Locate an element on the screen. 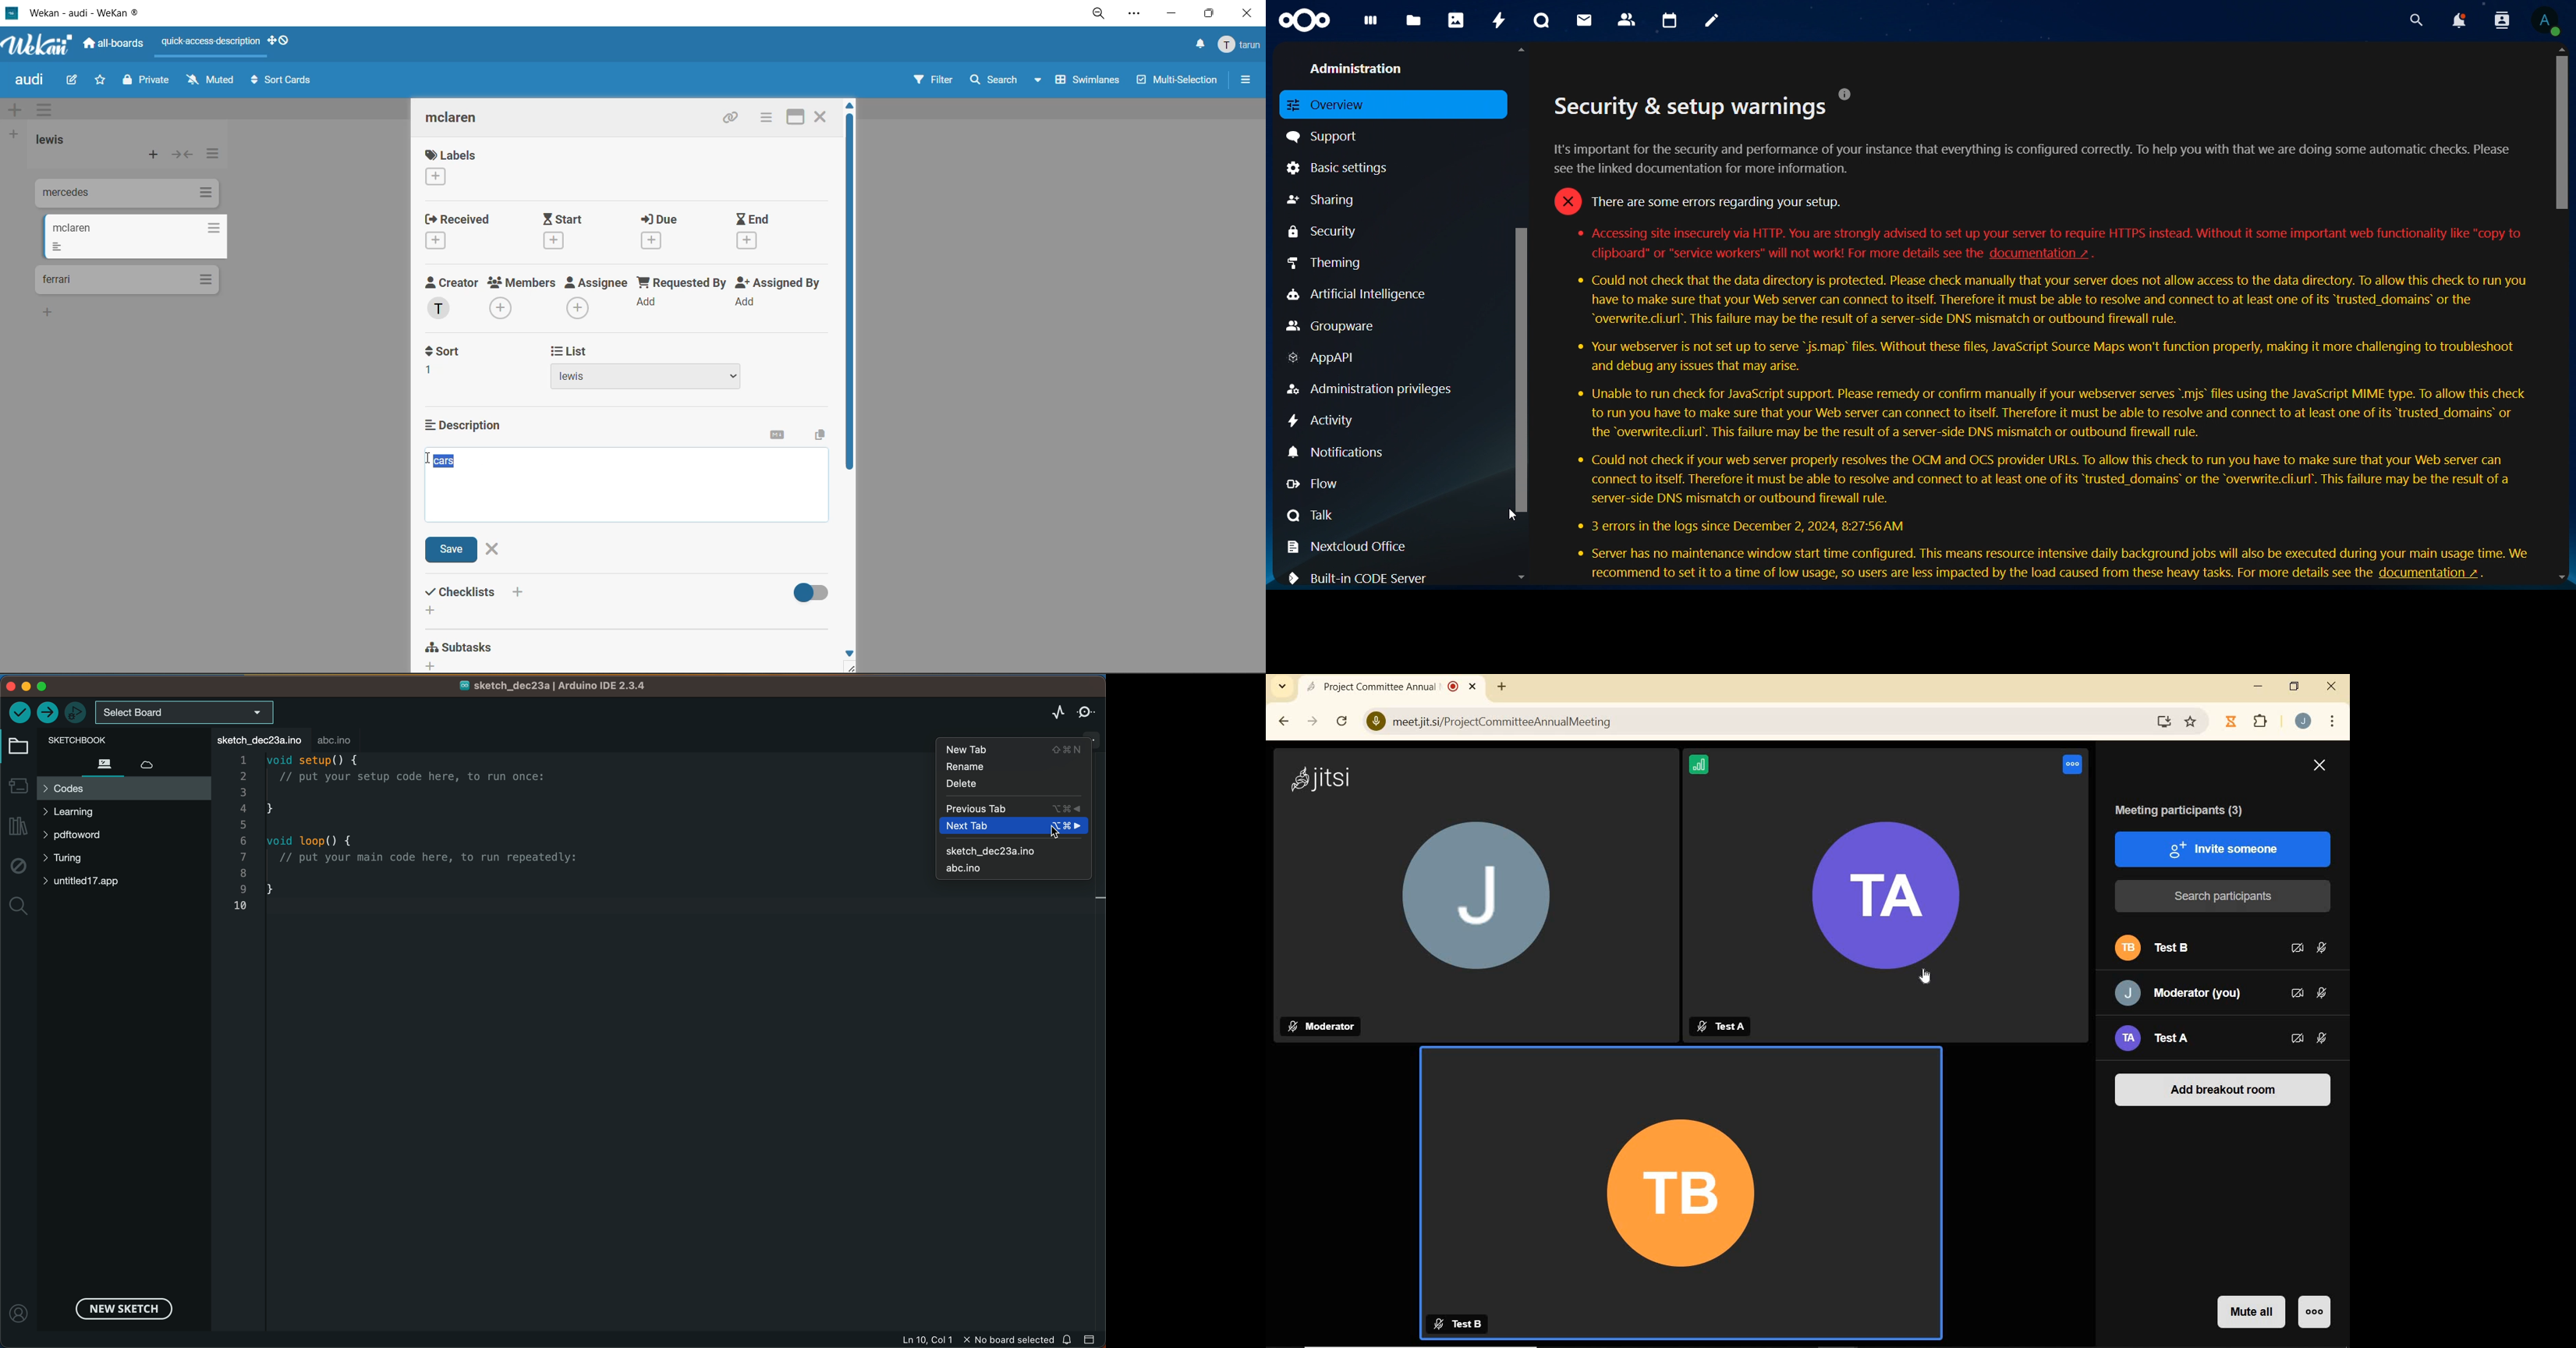  activity is located at coordinates (1323, 421).